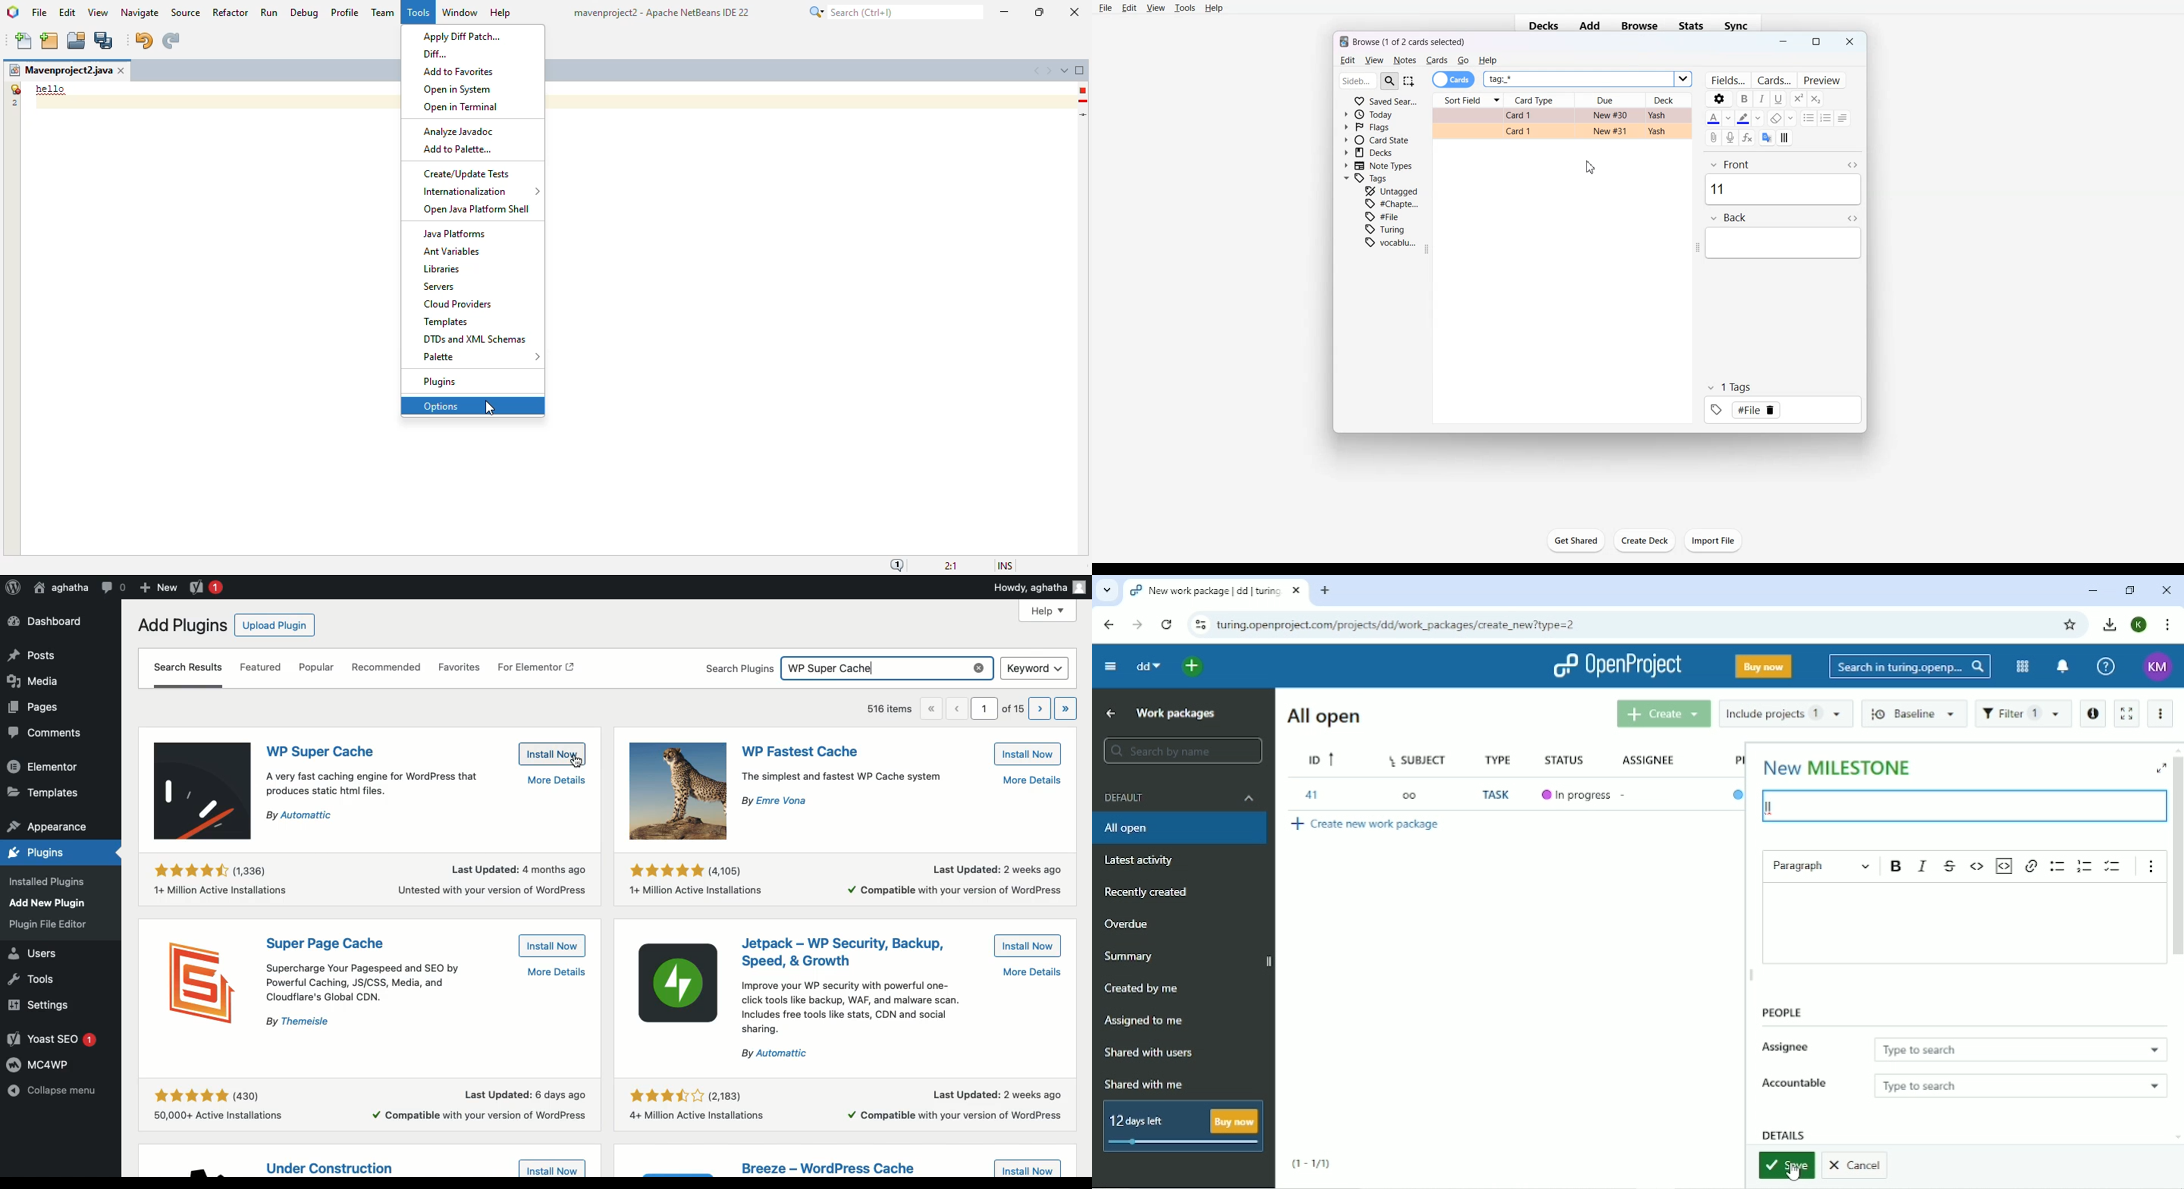 This screenshot has height=1204, width=2184. What do you see at coordinates (1826, 118) in the screenshot?
I see `Ordered List ` at bounding box center [1826, 118].